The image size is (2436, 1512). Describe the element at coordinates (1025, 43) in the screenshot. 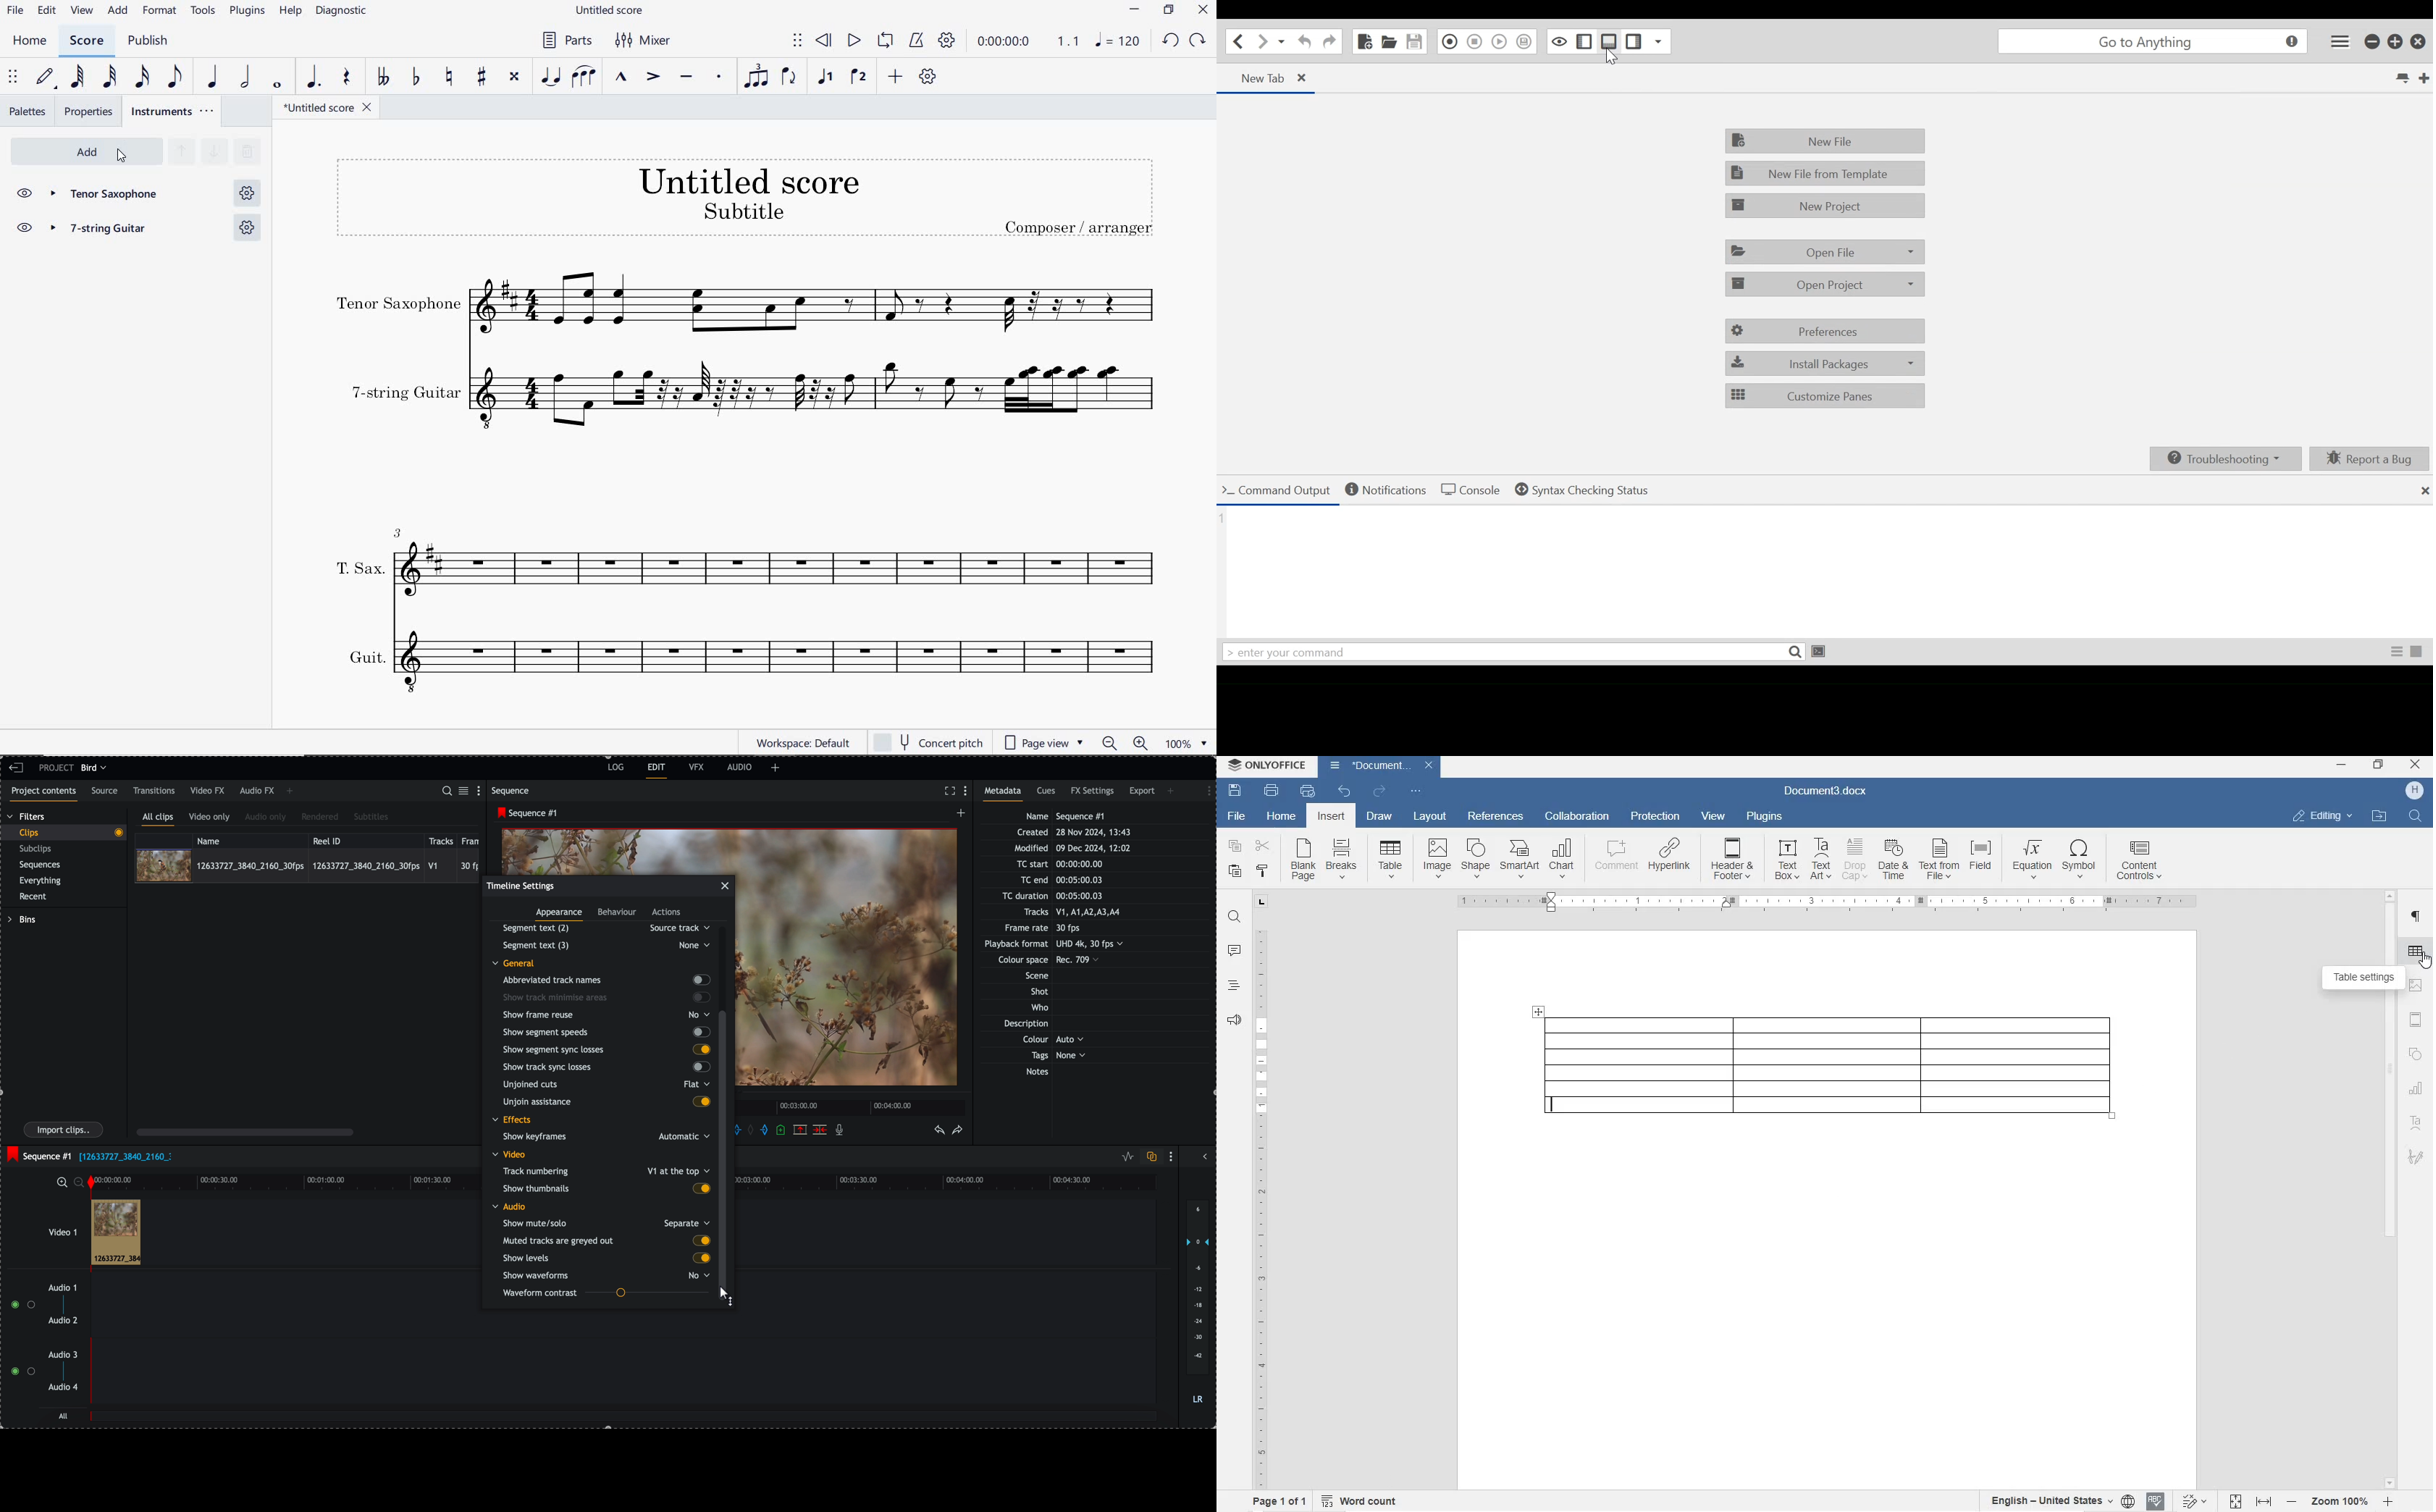

I see `PLAY SPEED` at that location.